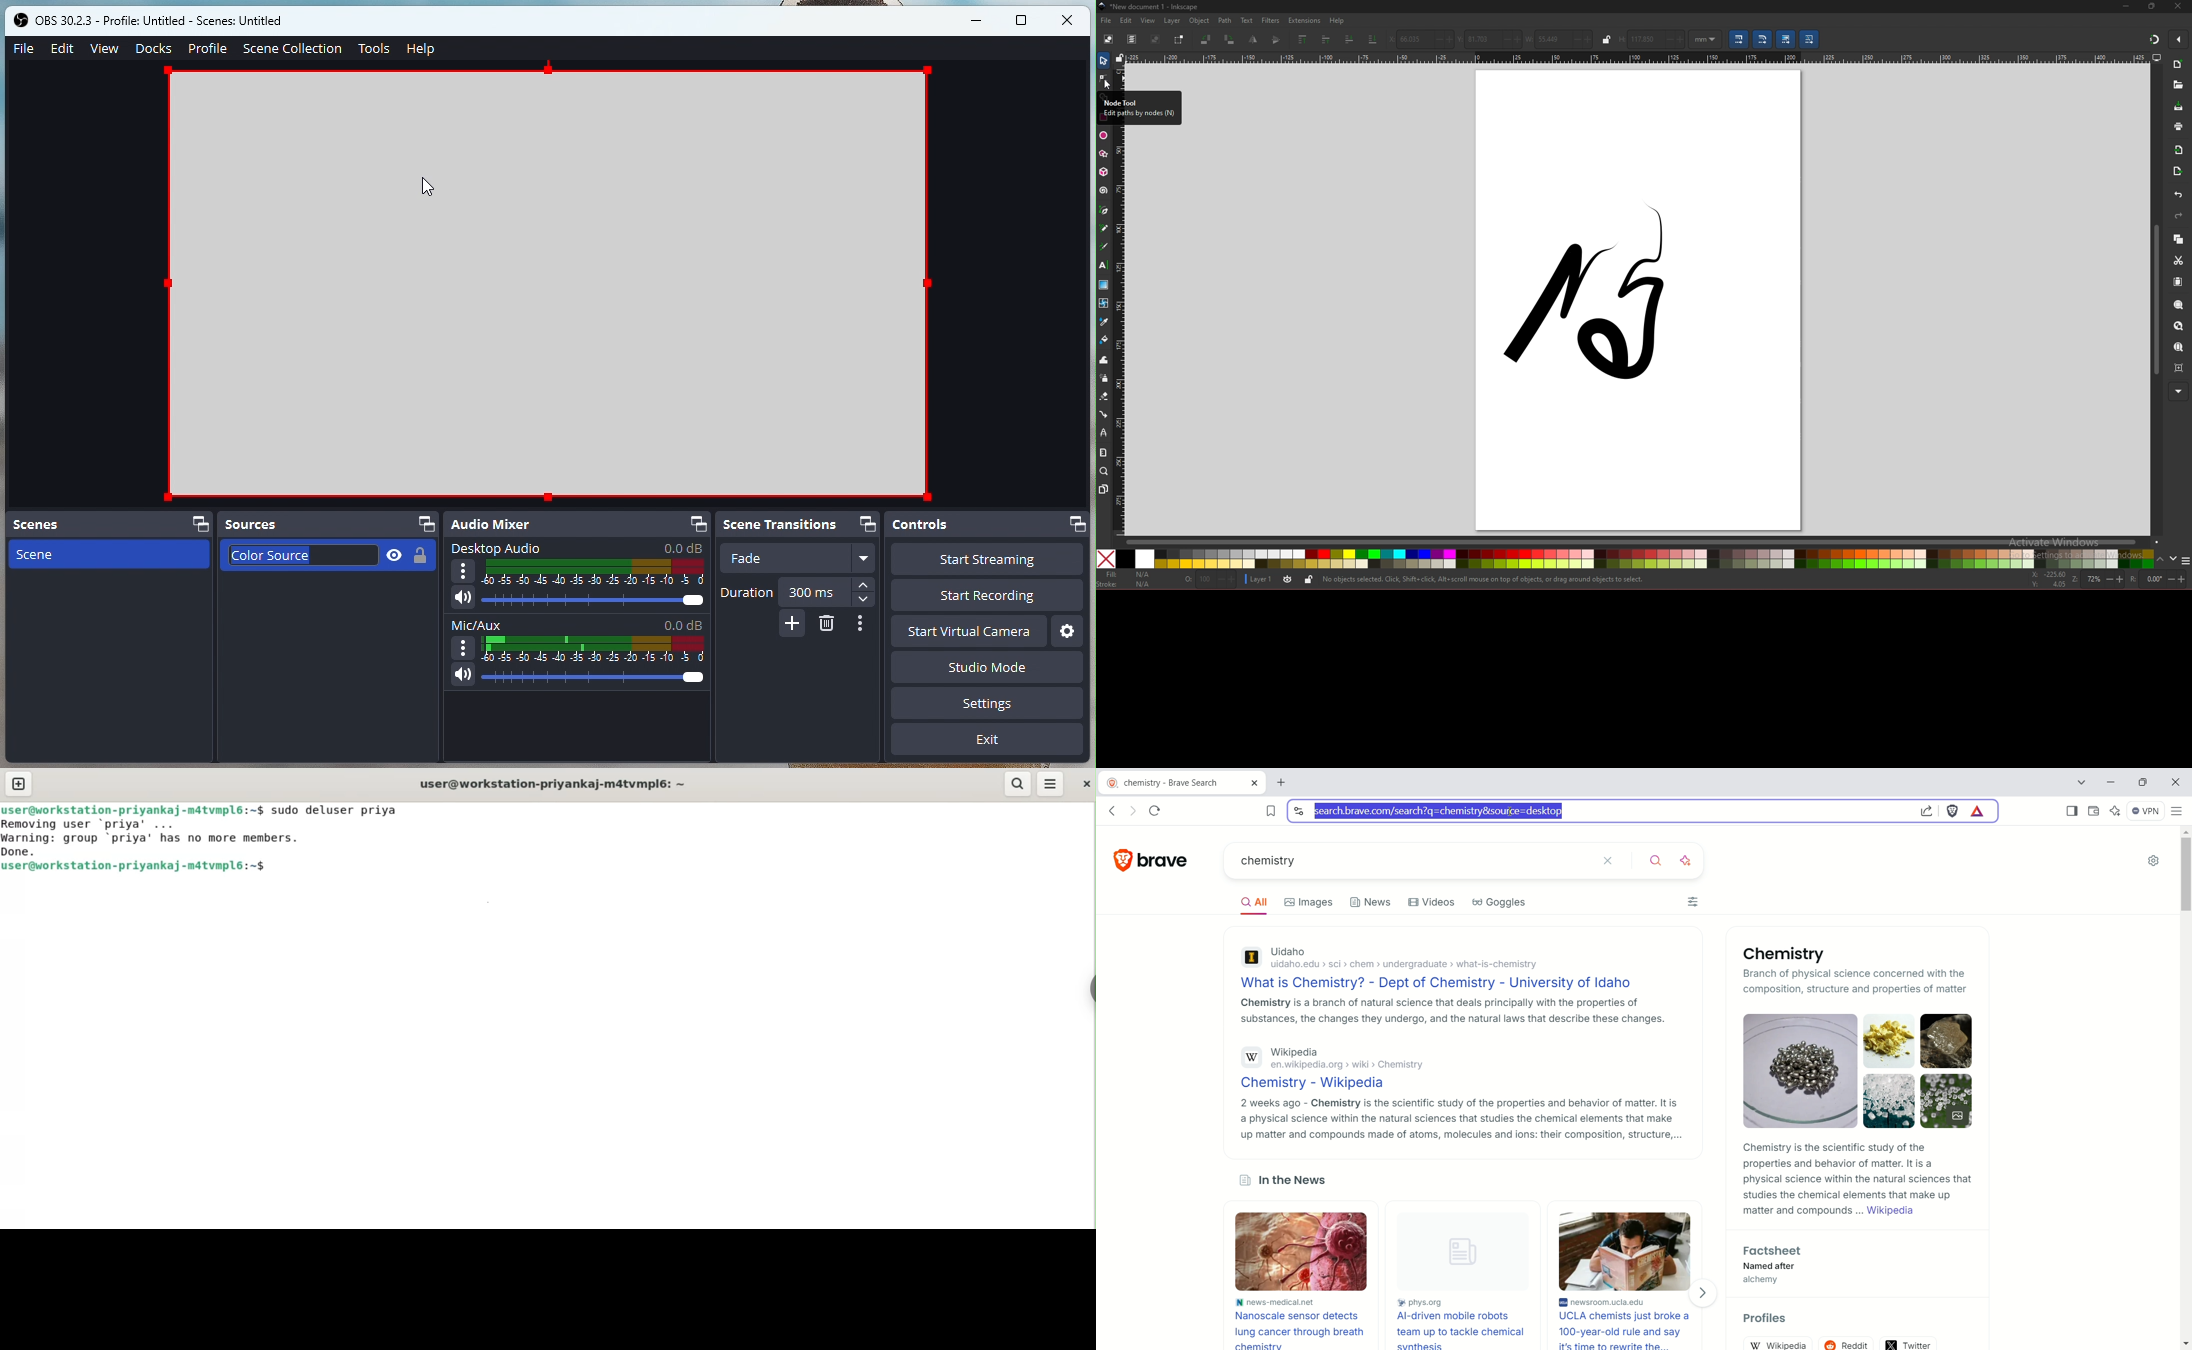 The width and height of the screenshot is (2212, 1372). What do you see at coordinates (578, 525) in the screenshot?
I see `Audio mixer` at bounding box center [578, 525].